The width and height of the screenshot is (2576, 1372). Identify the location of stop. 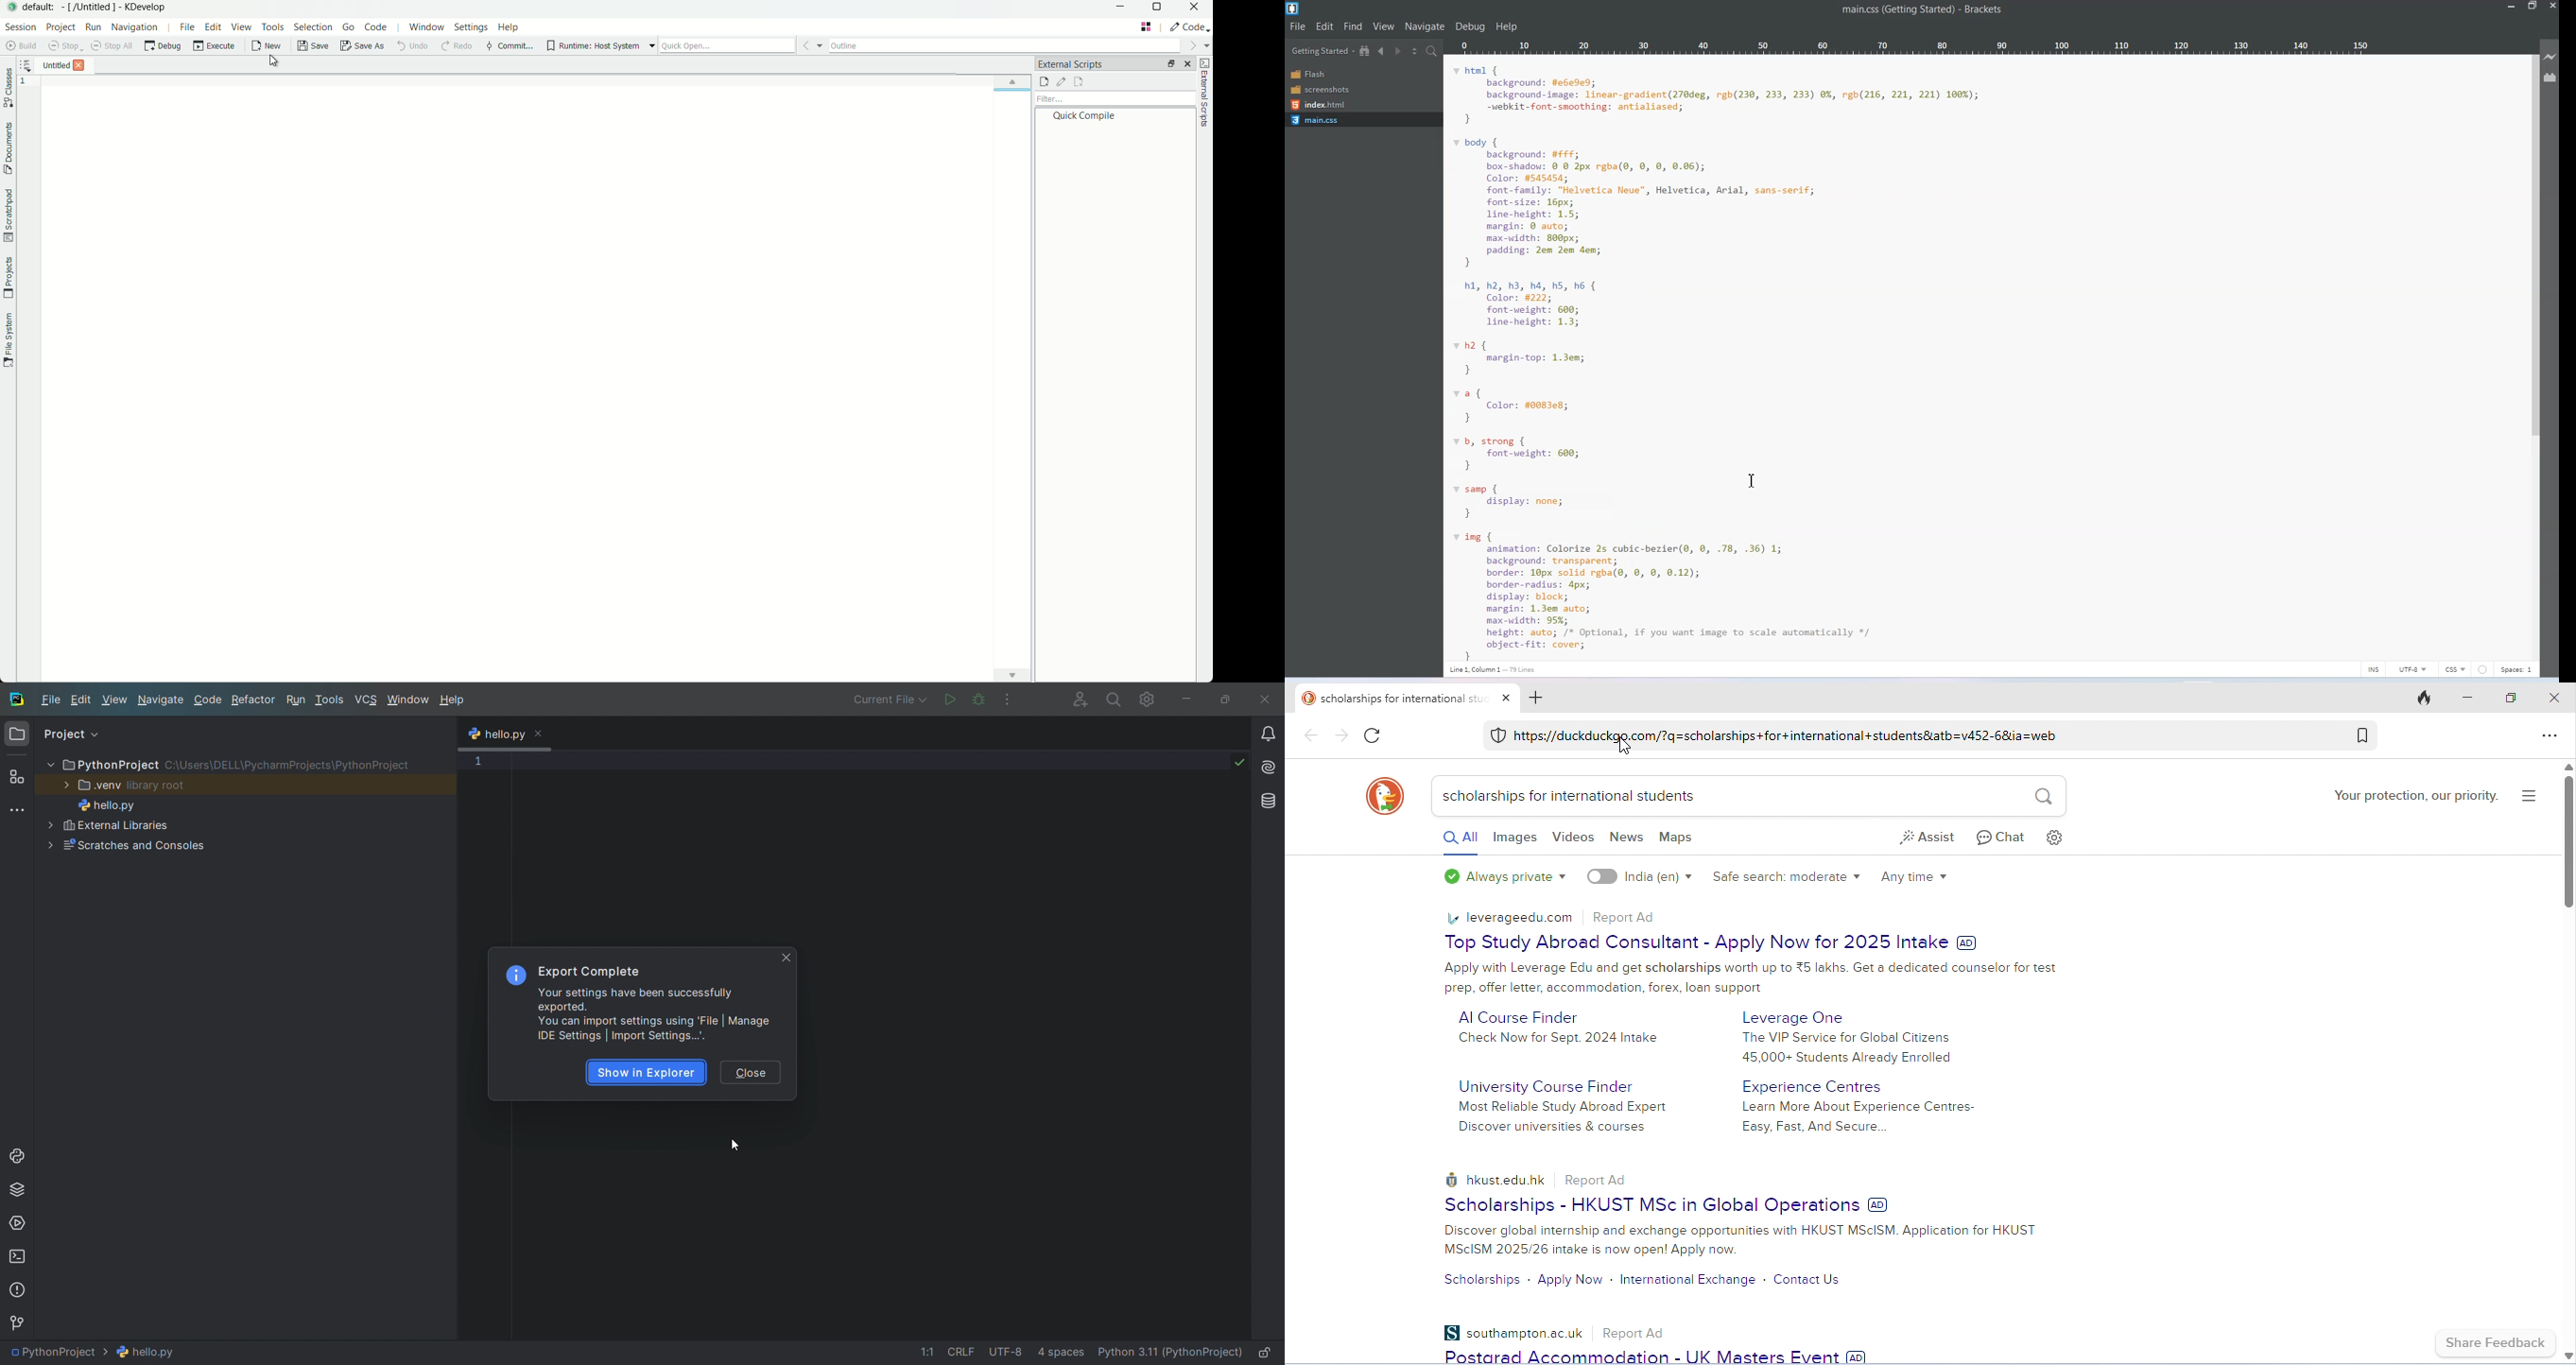
(64, 46).